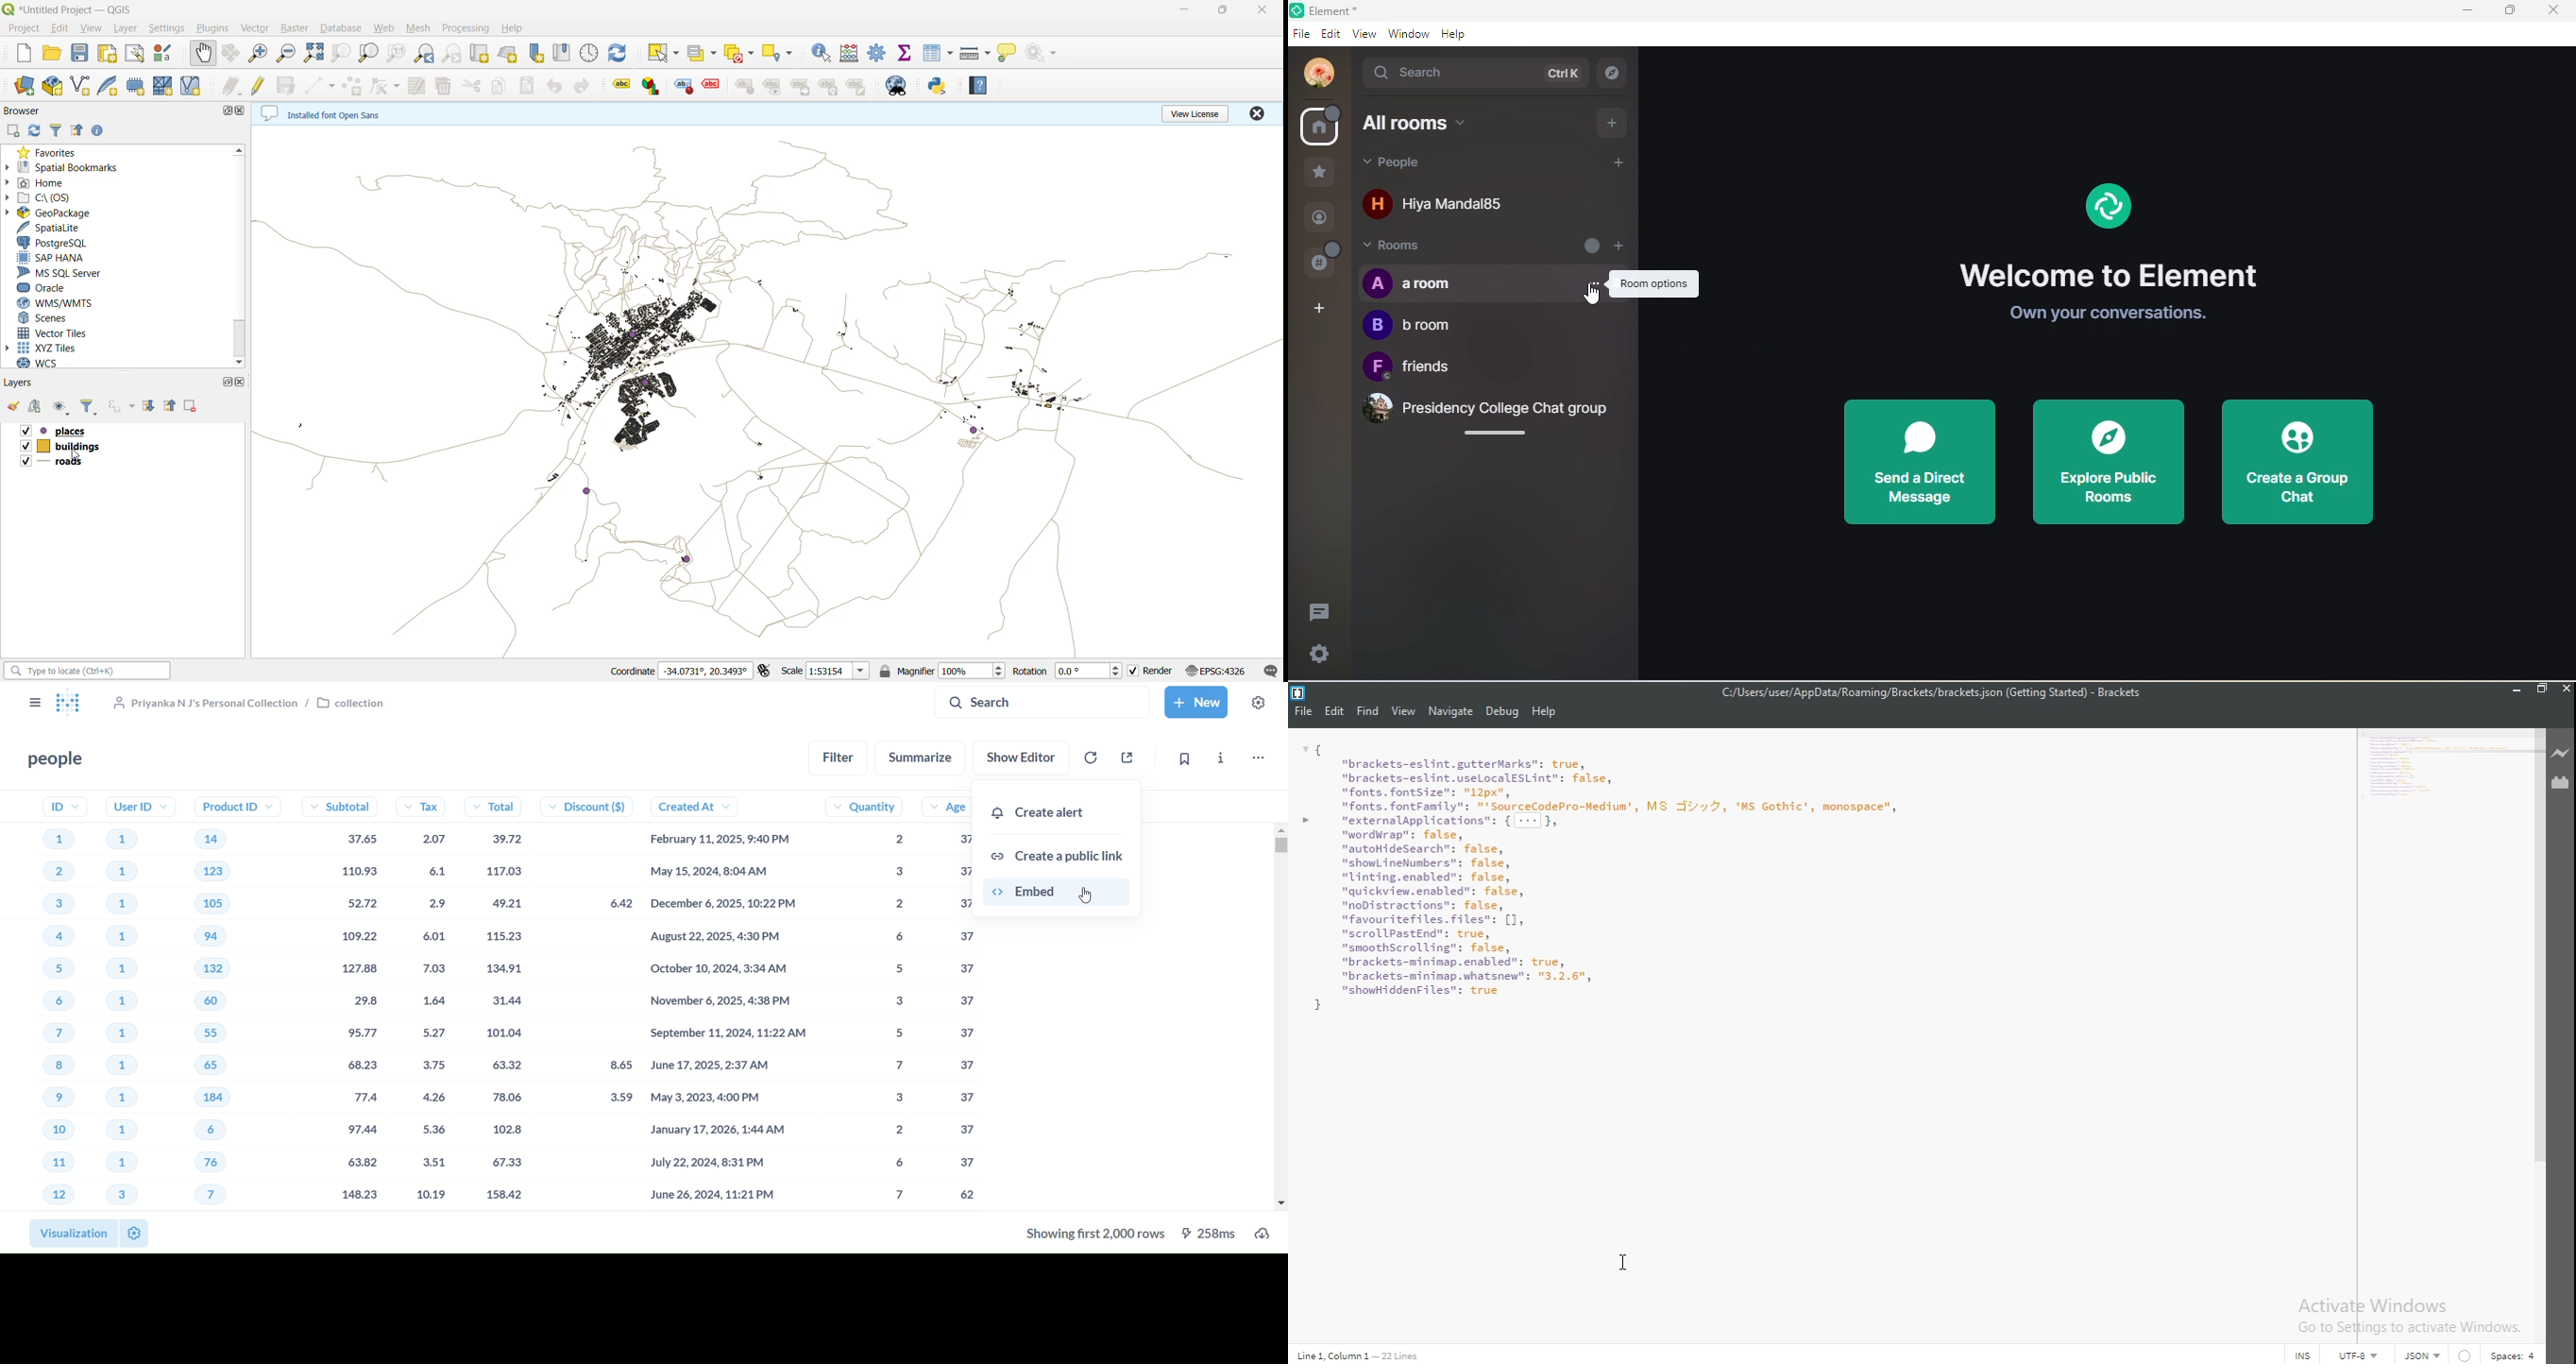  What do you see at coordinates (1937, 693) in the screenshot?
I see `C:/Users/user/AppData/Roaming/Brackets/brackets json (Getting Started) - Brackets` at bounding box center [1937, 693].